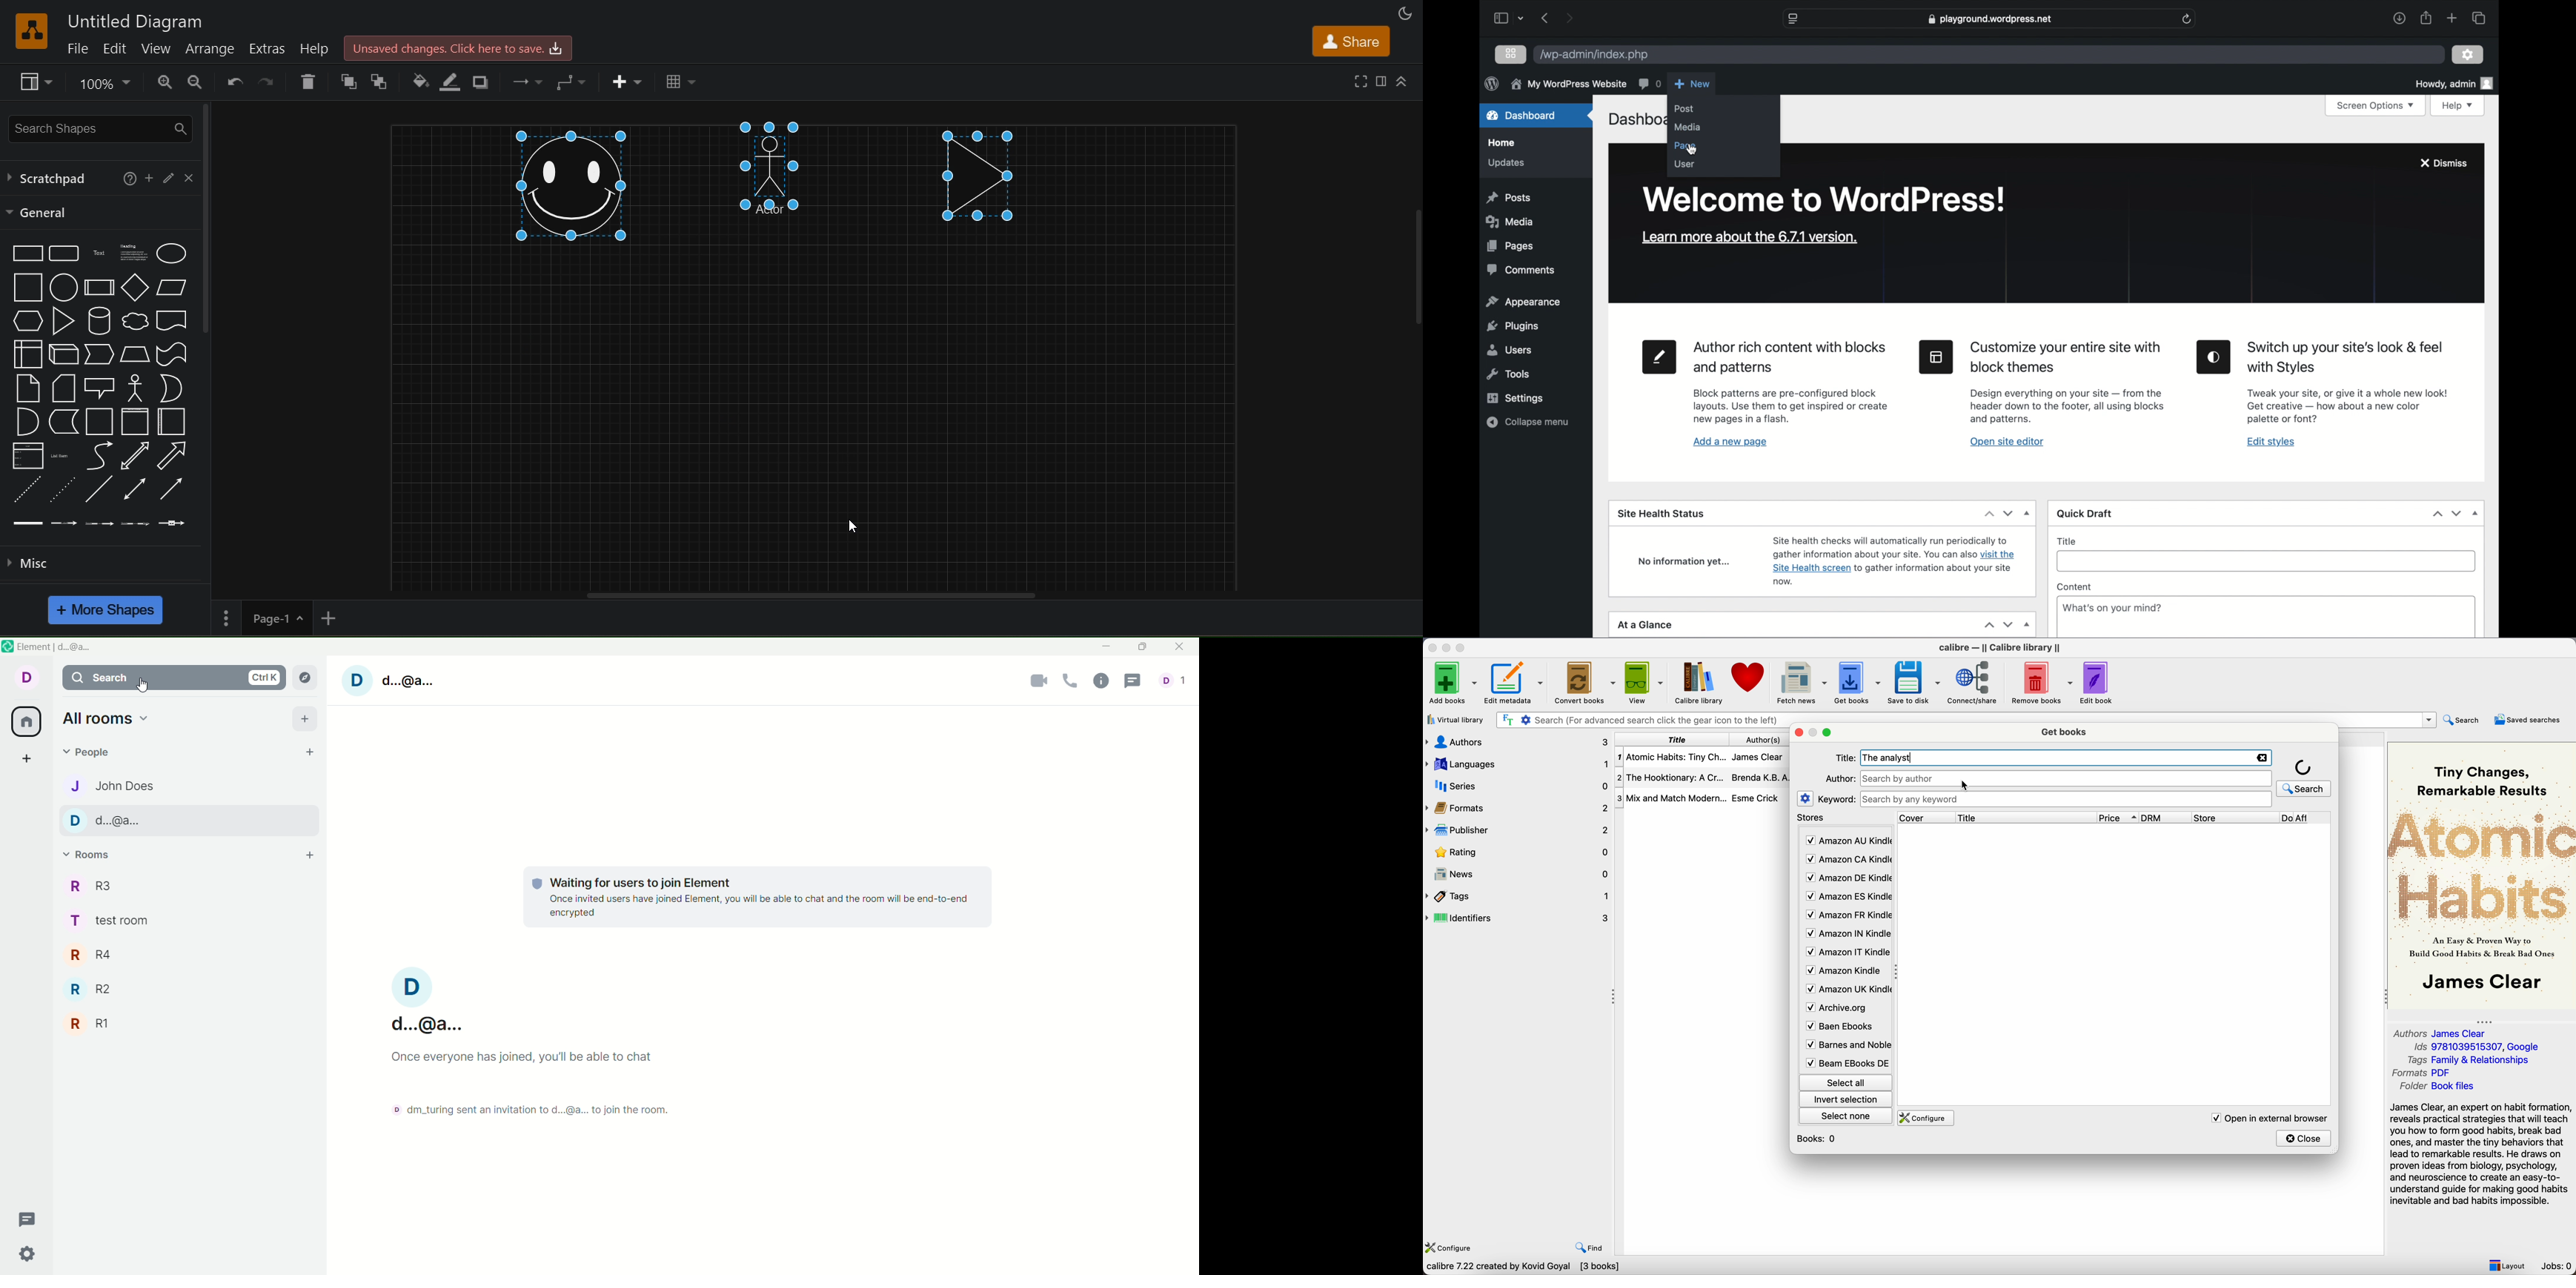  Describe the element at coordinates (482, 79) in the screenshot. I see `shadows` at that location.